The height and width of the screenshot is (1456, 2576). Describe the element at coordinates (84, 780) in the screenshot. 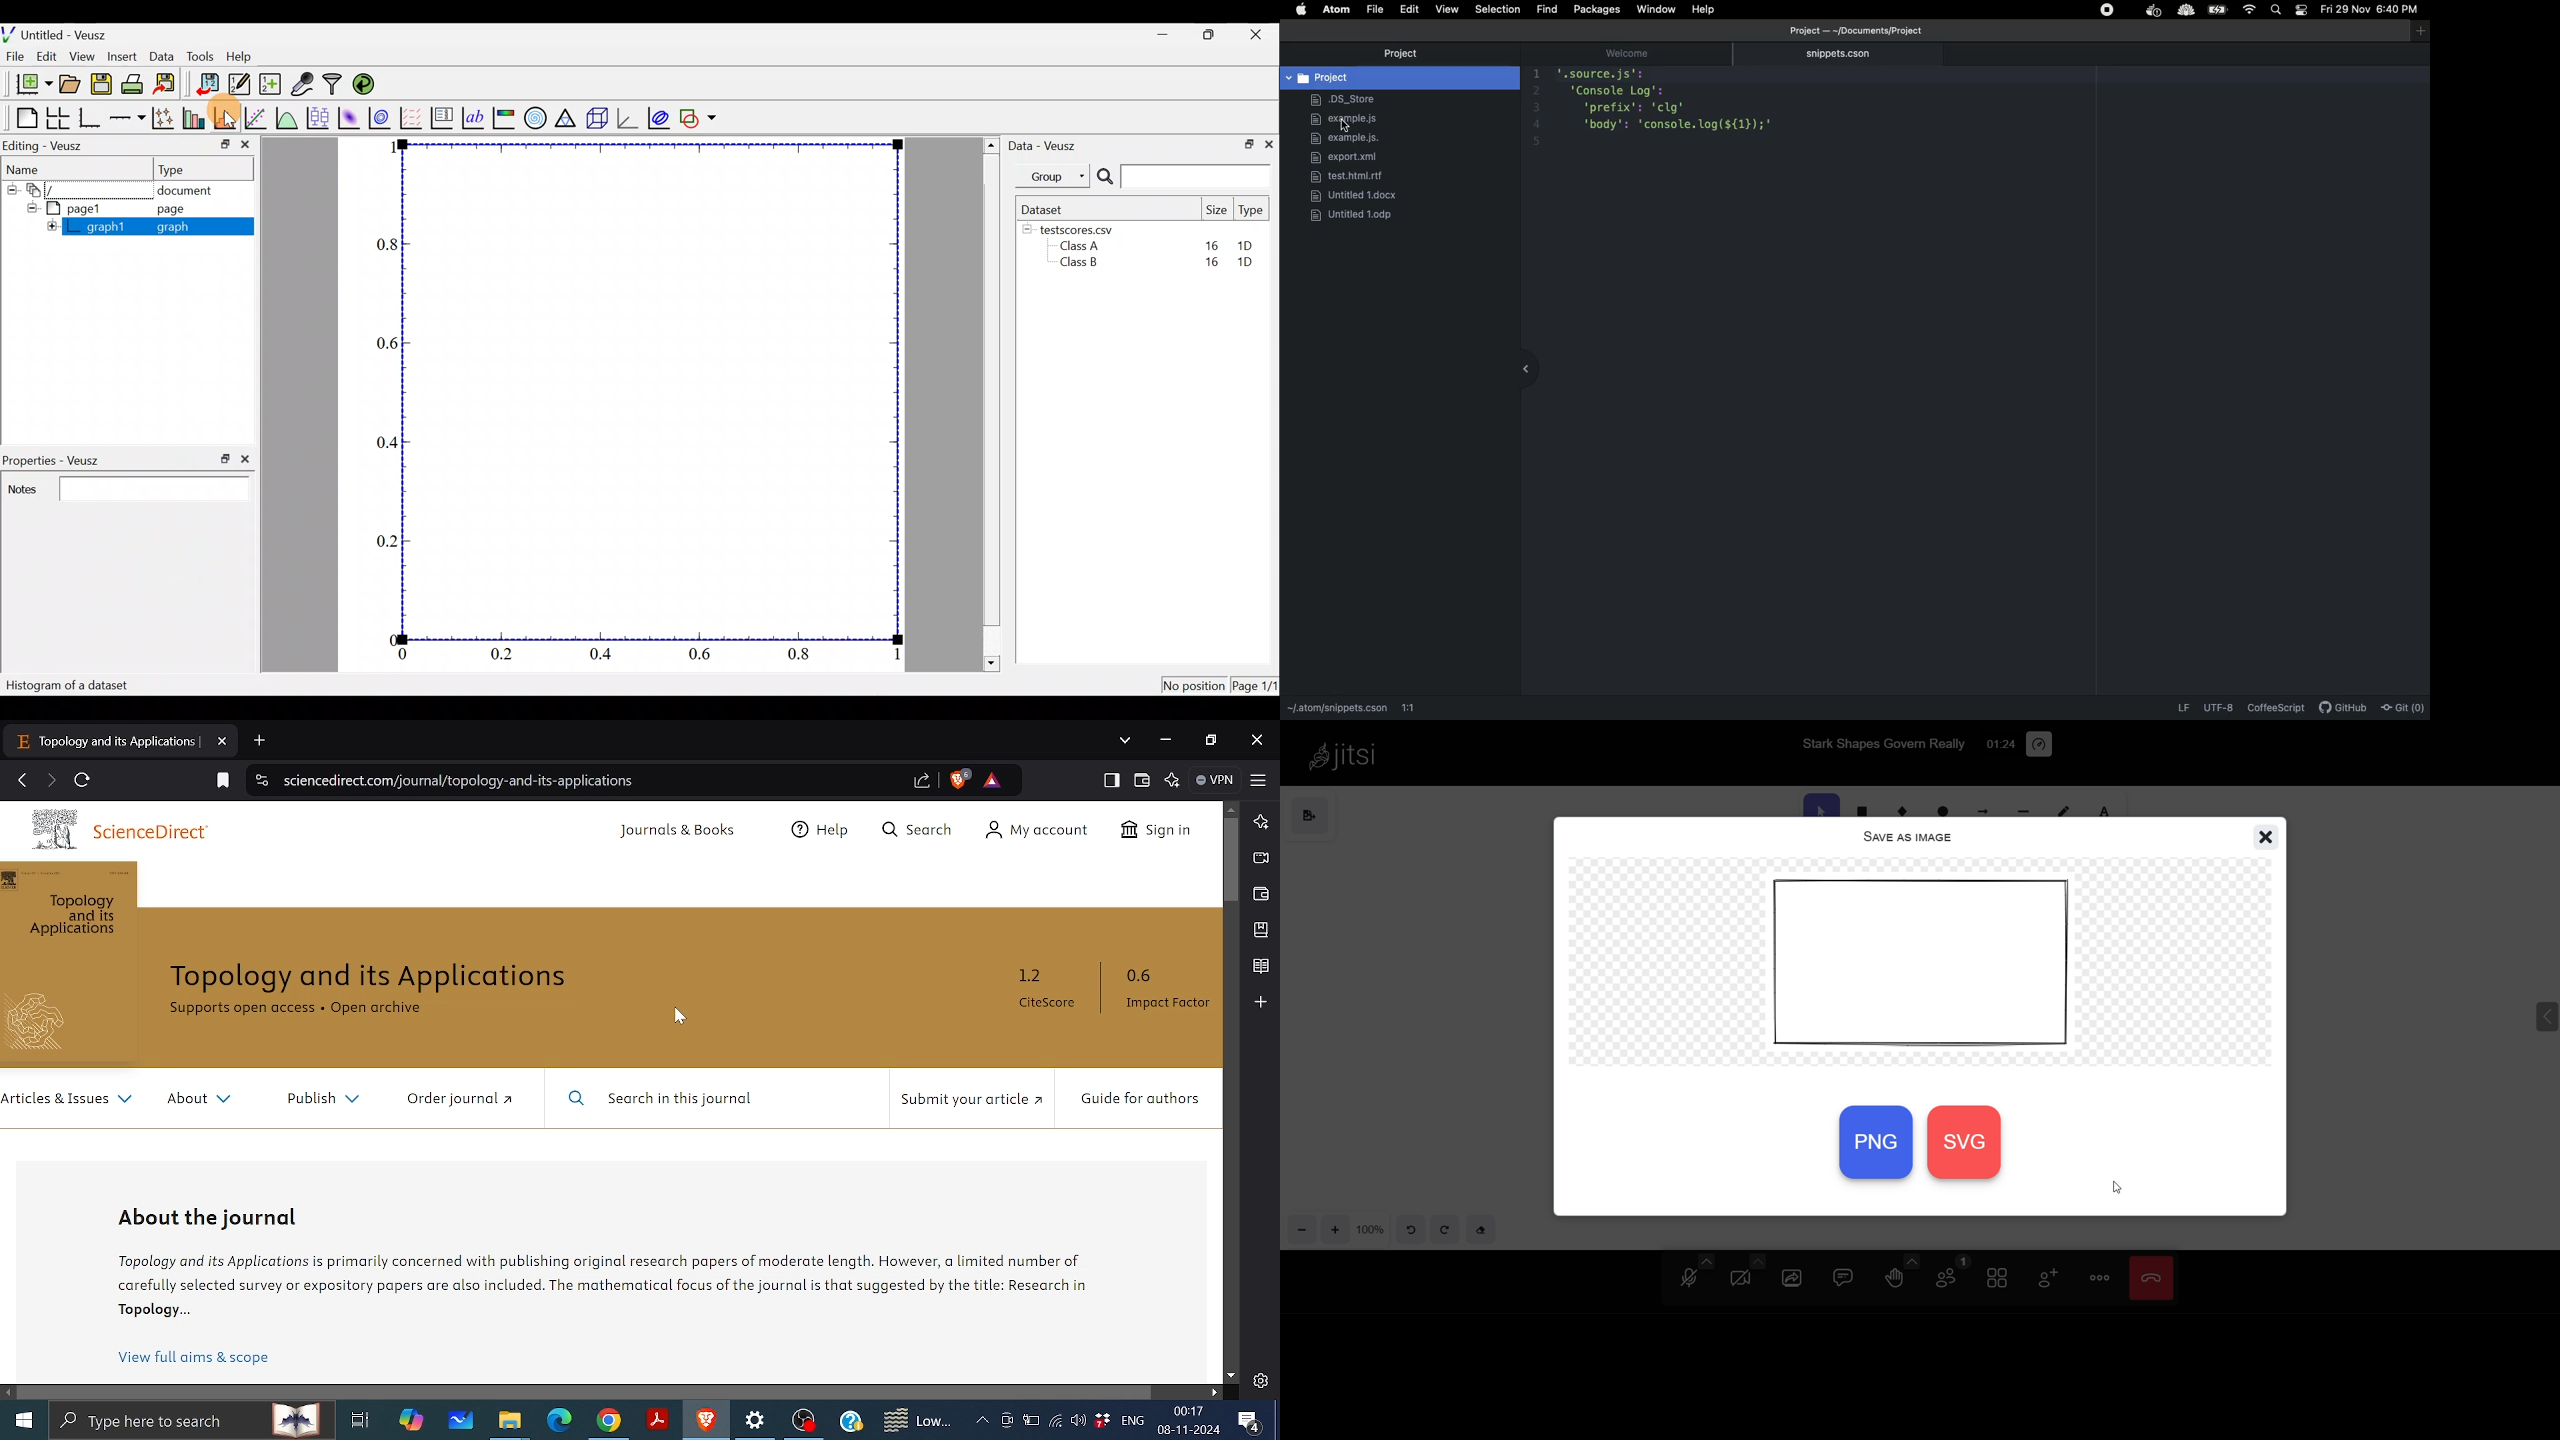

I see `Reload` at that location.